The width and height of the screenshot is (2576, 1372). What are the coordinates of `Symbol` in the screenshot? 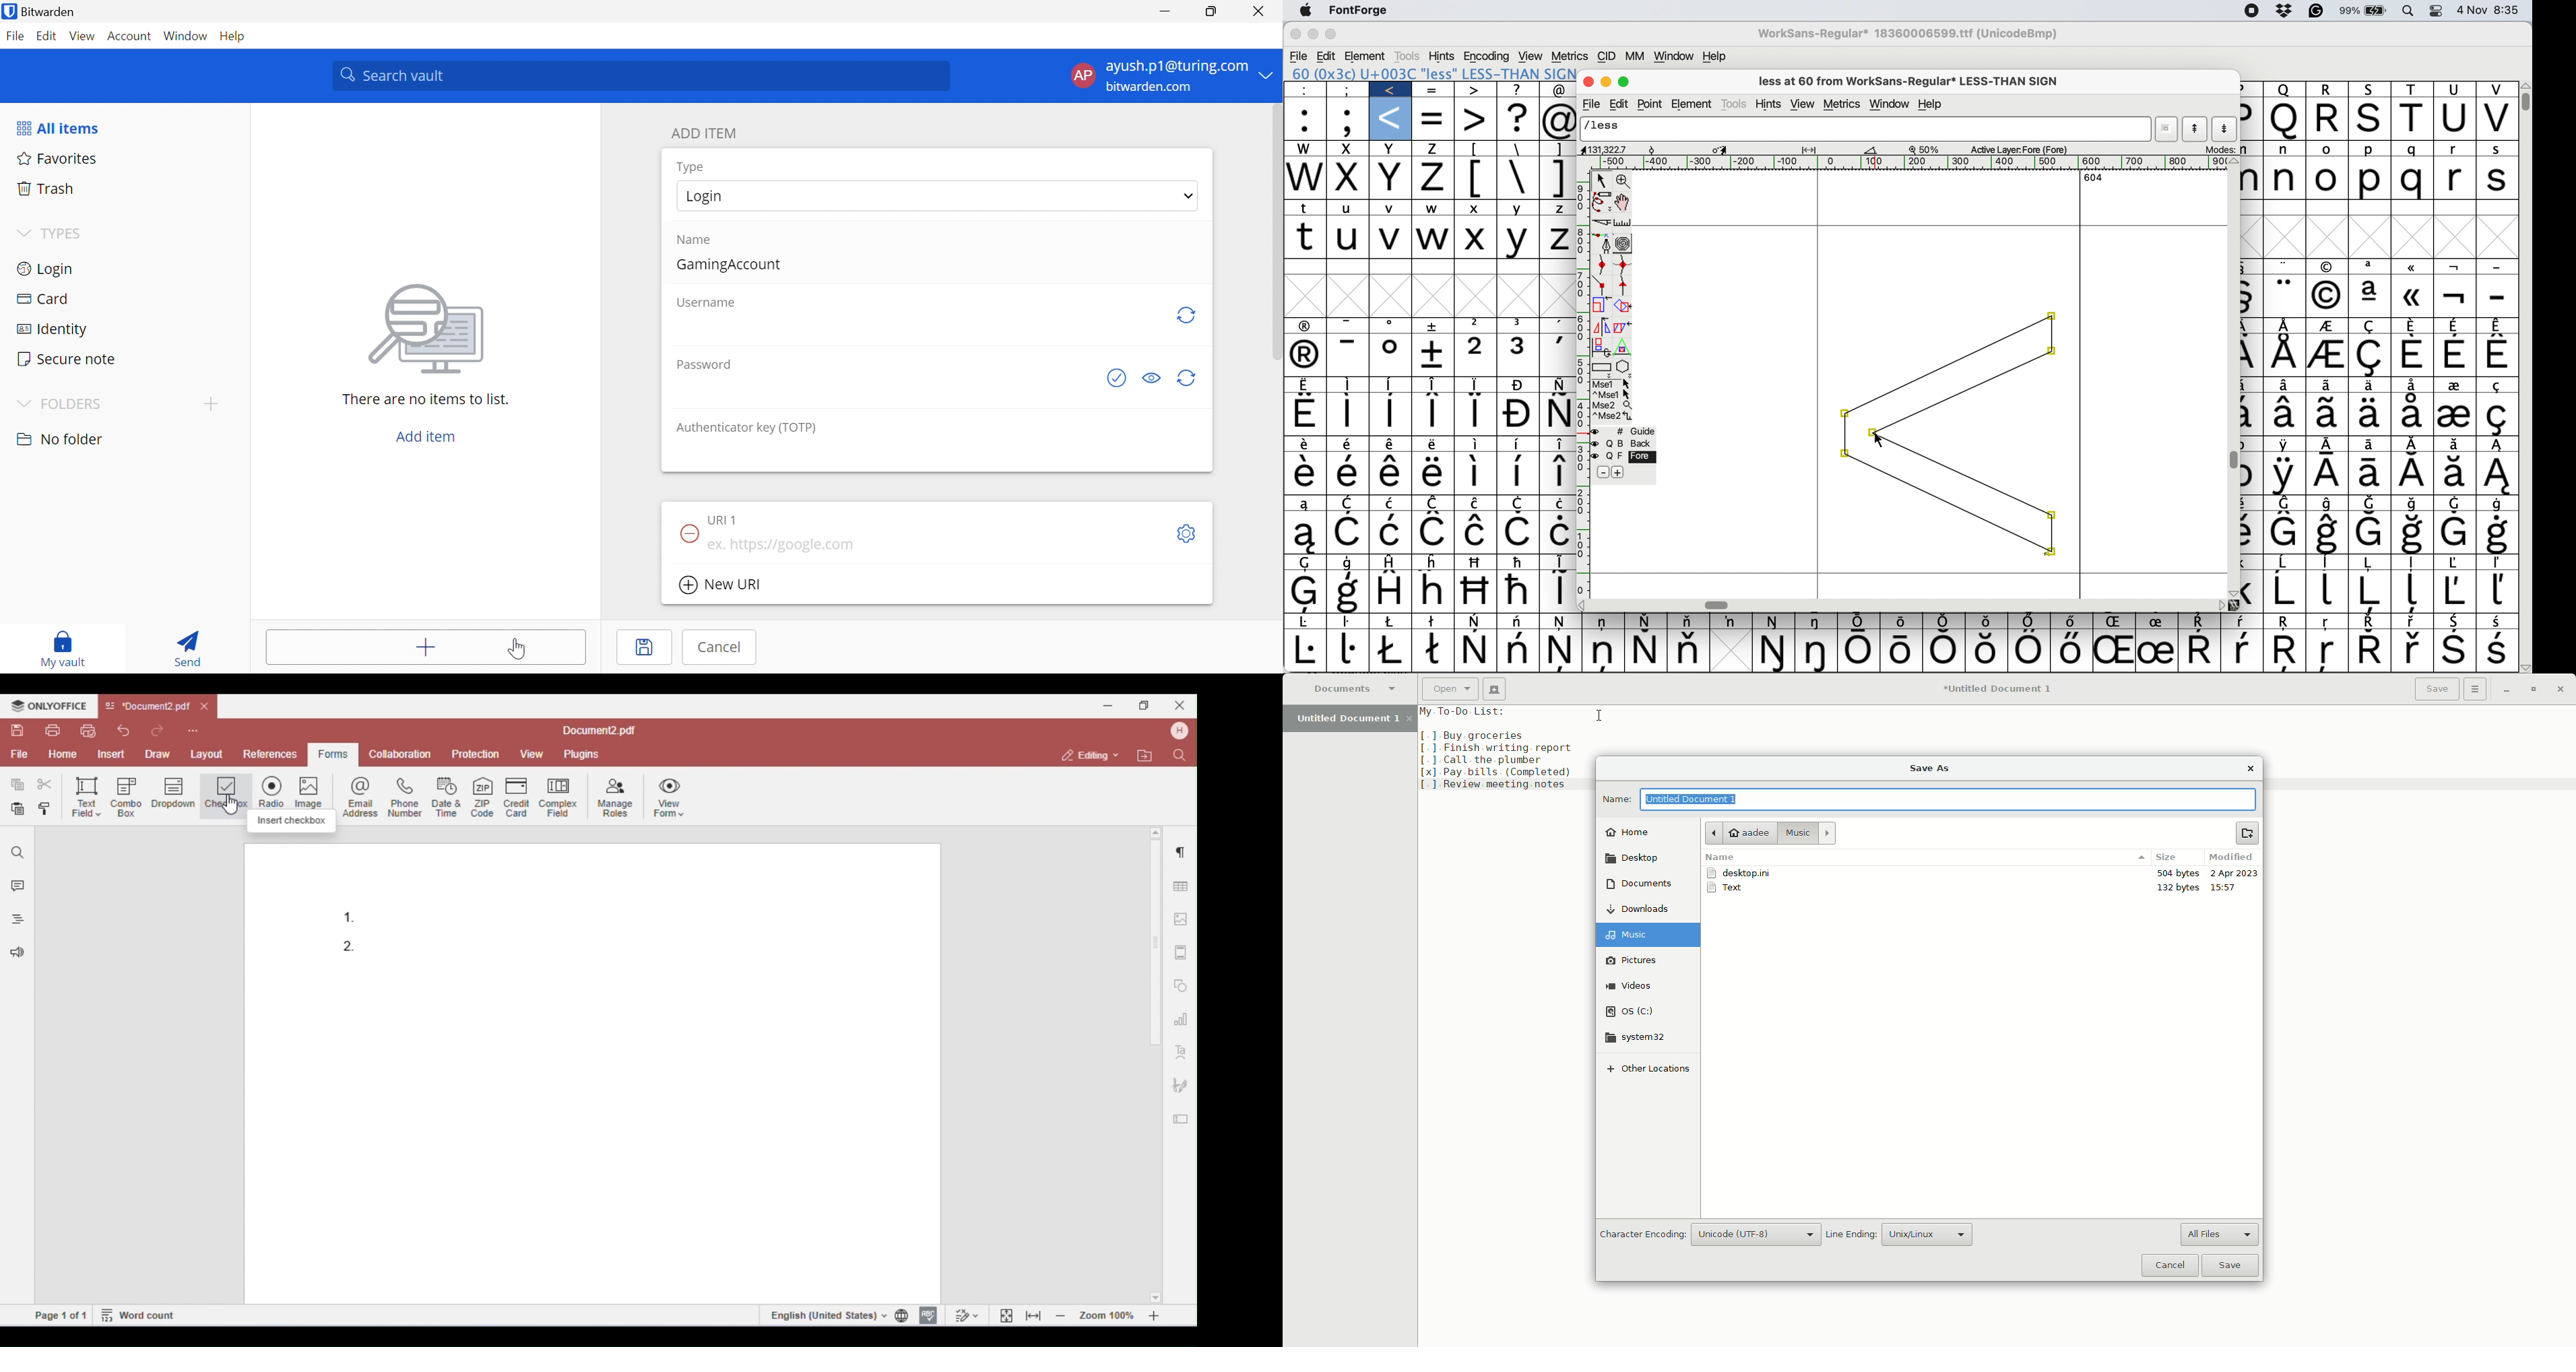 It's located at (2241, 651).